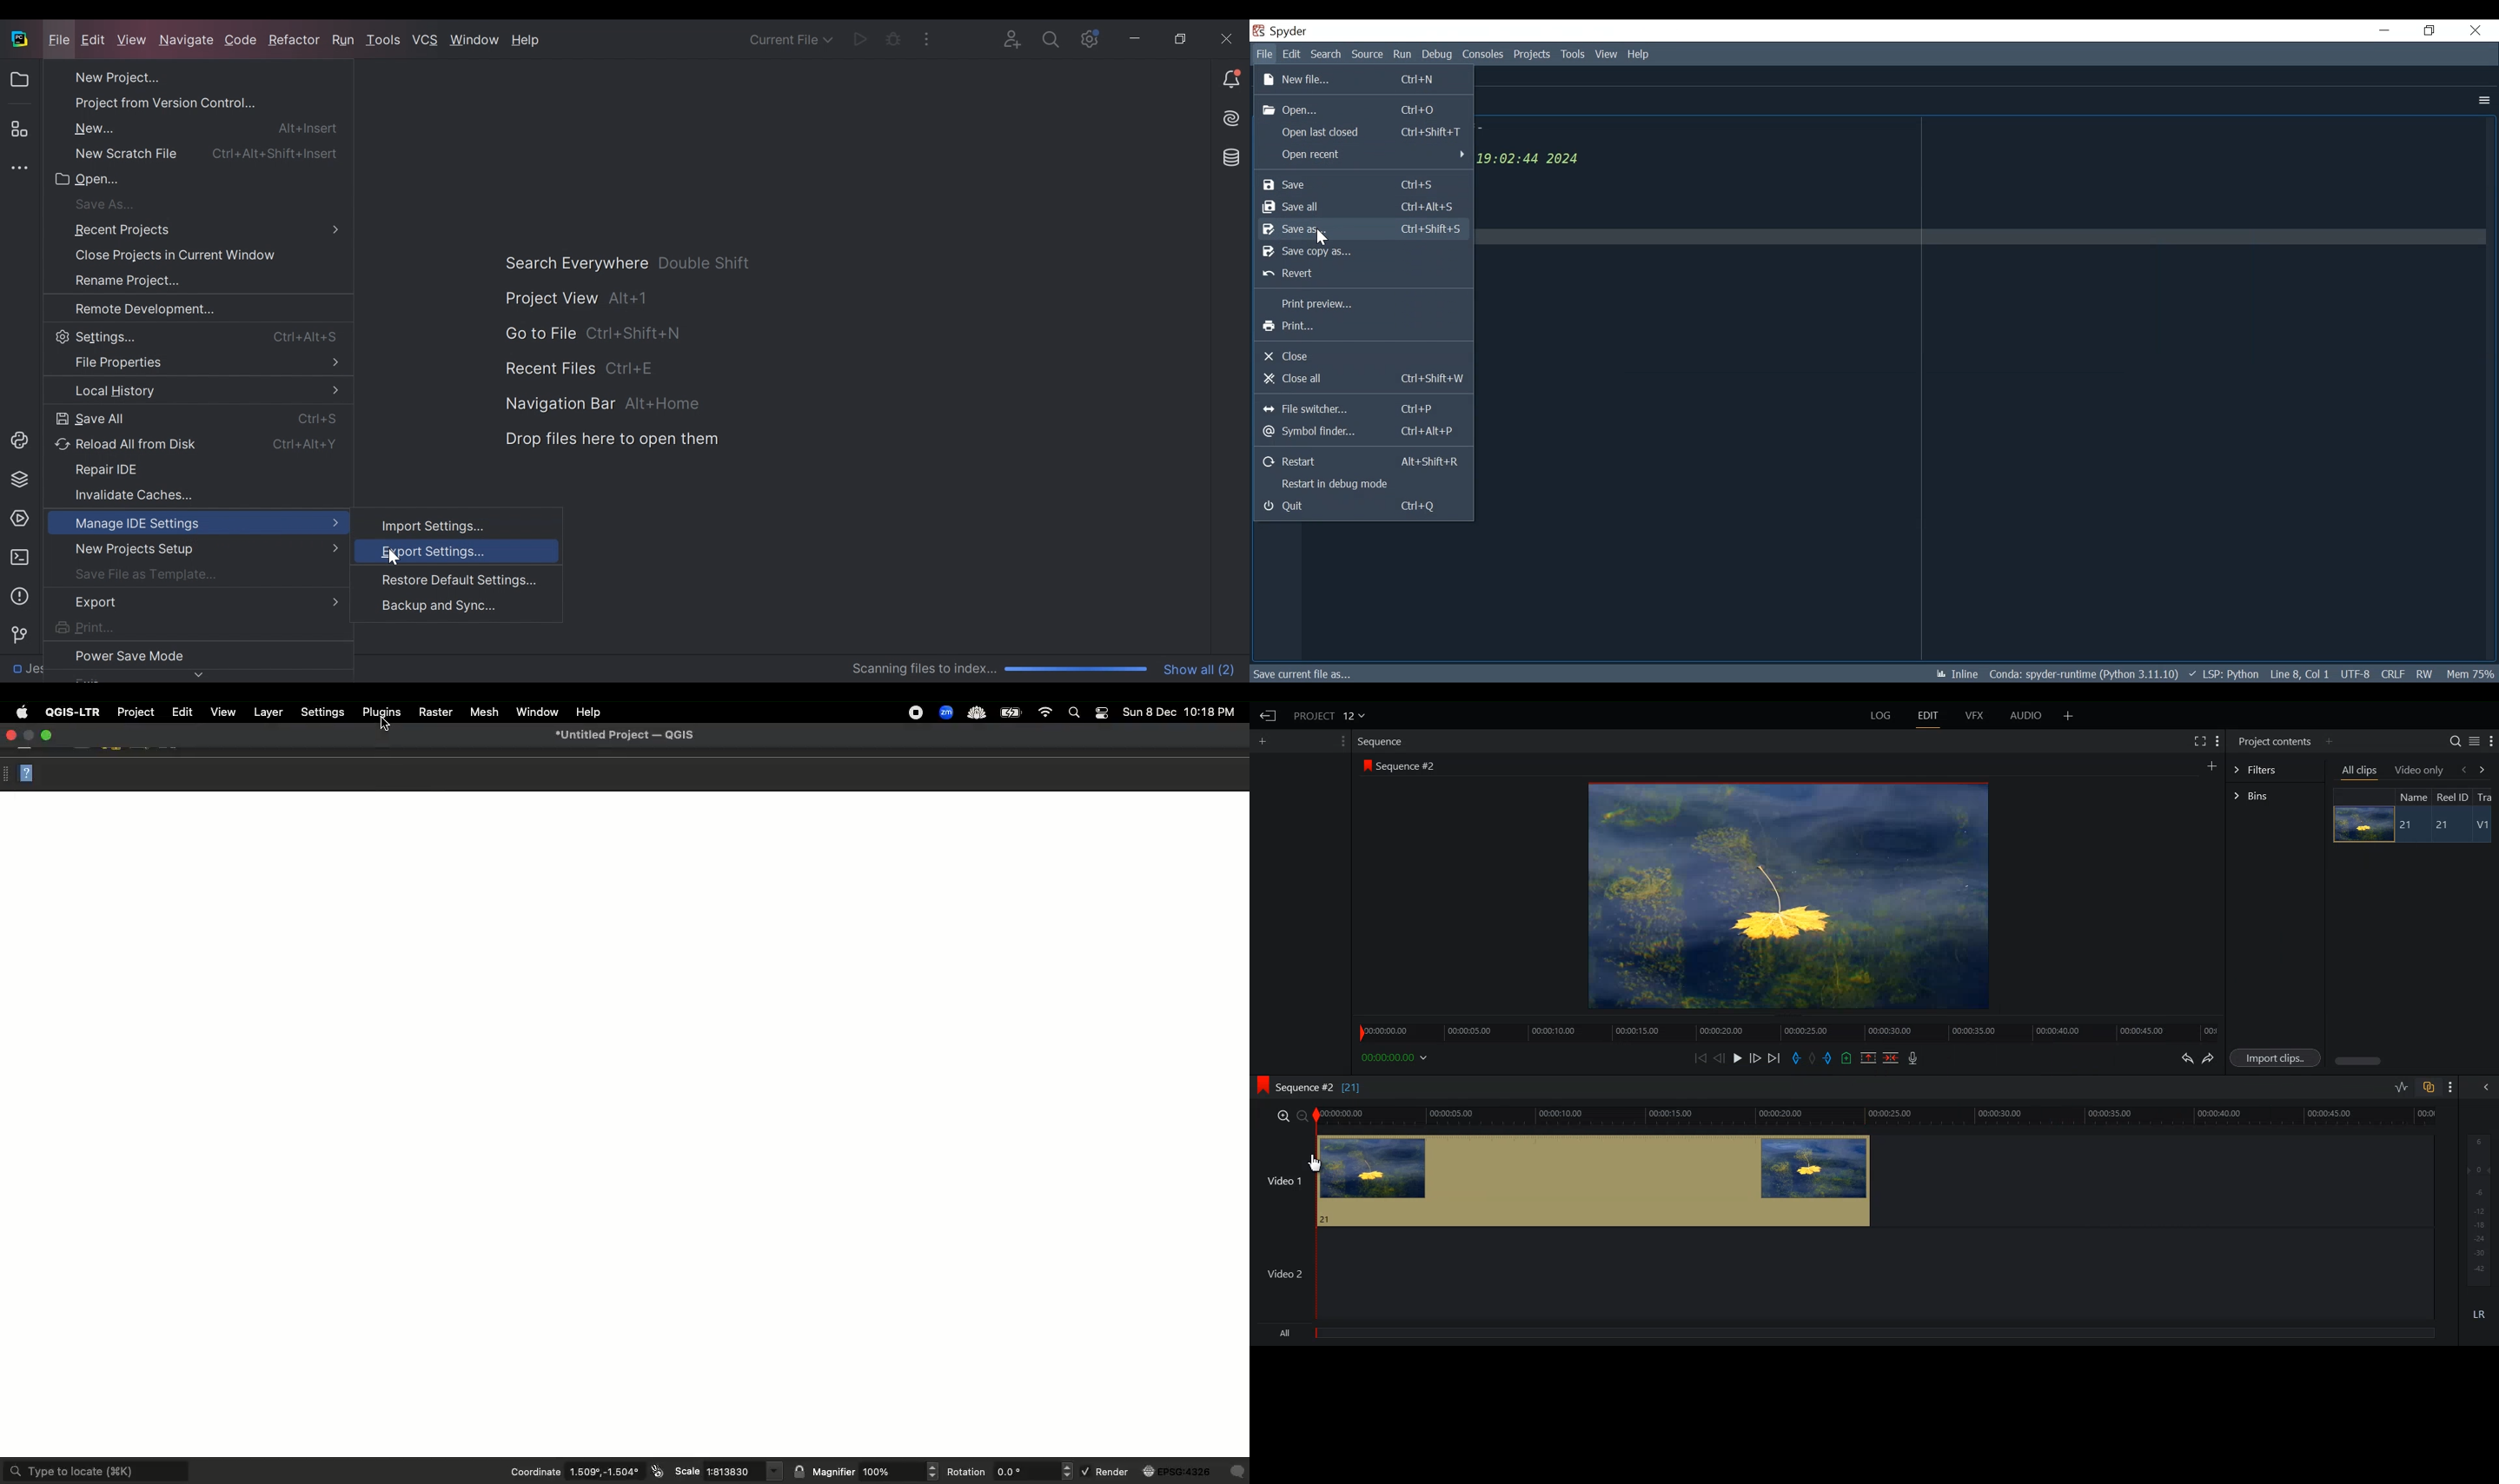 The height and width of the screenshot is (1484, 2520). What do you see at coordinates (1362, 131) in the screenshot?
I see `Open last closed` at bounding box center [1362, 131].